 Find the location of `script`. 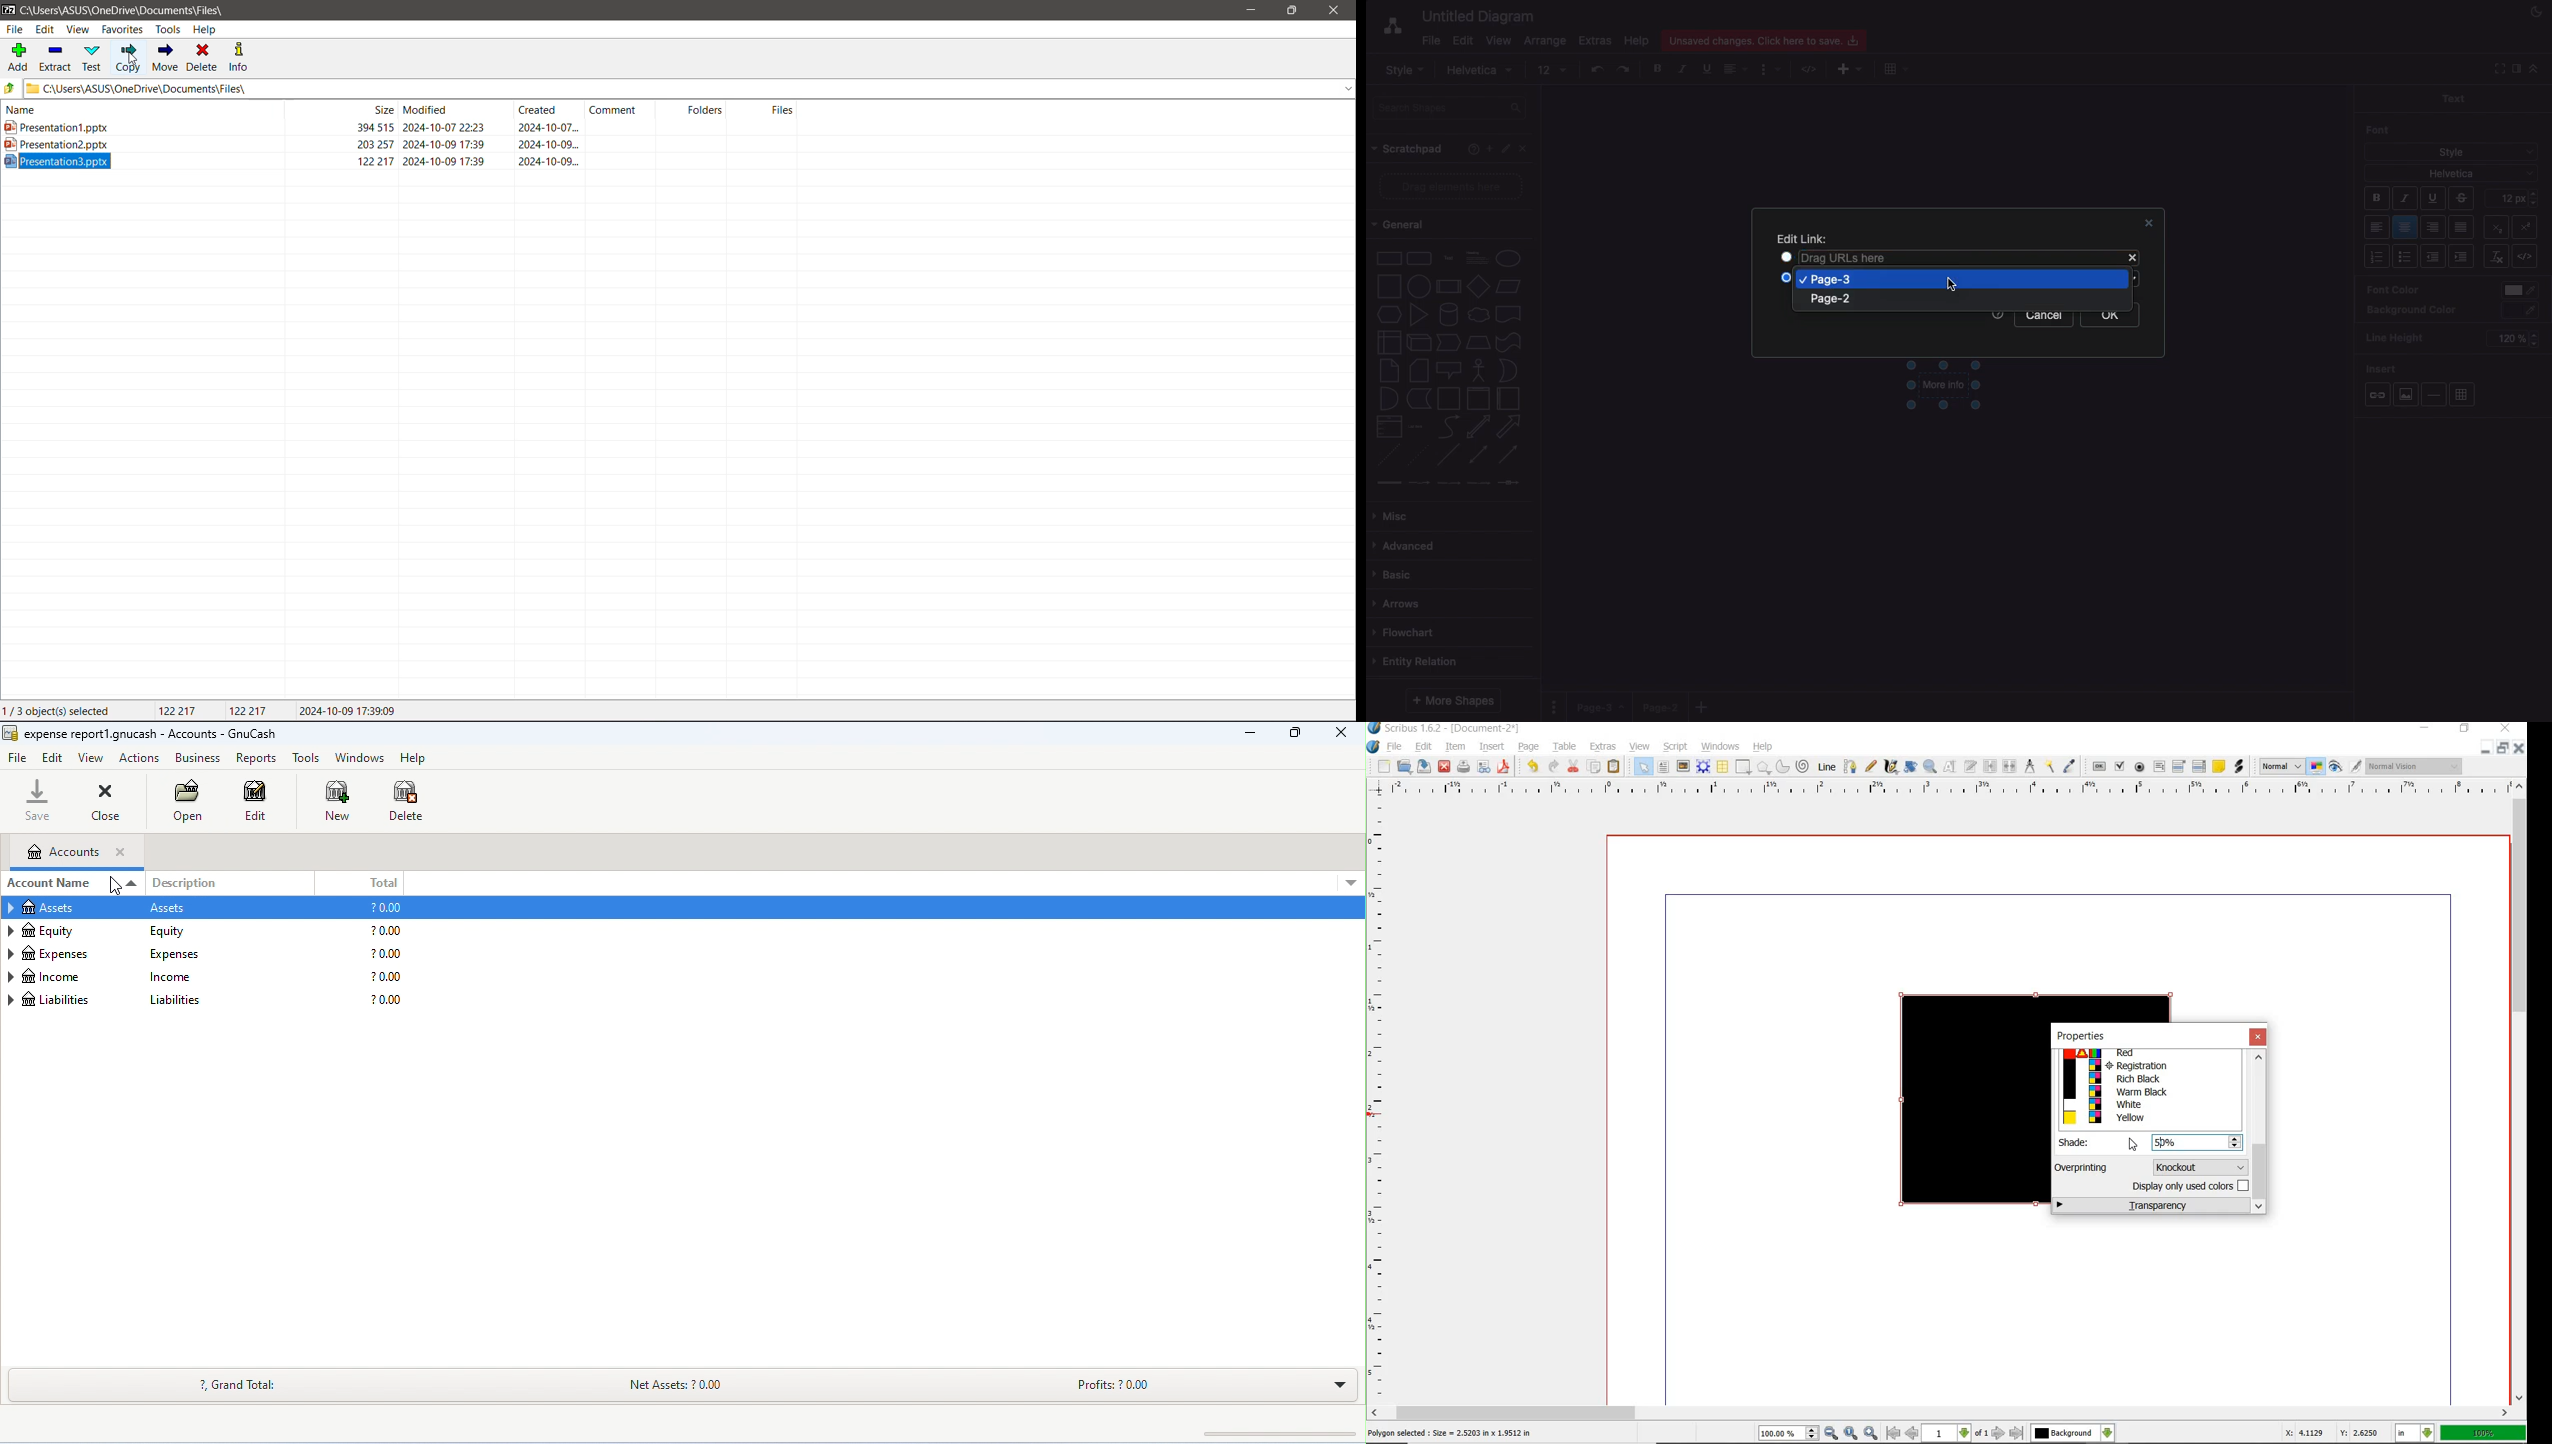

script is located at coordinates (1677, 747).